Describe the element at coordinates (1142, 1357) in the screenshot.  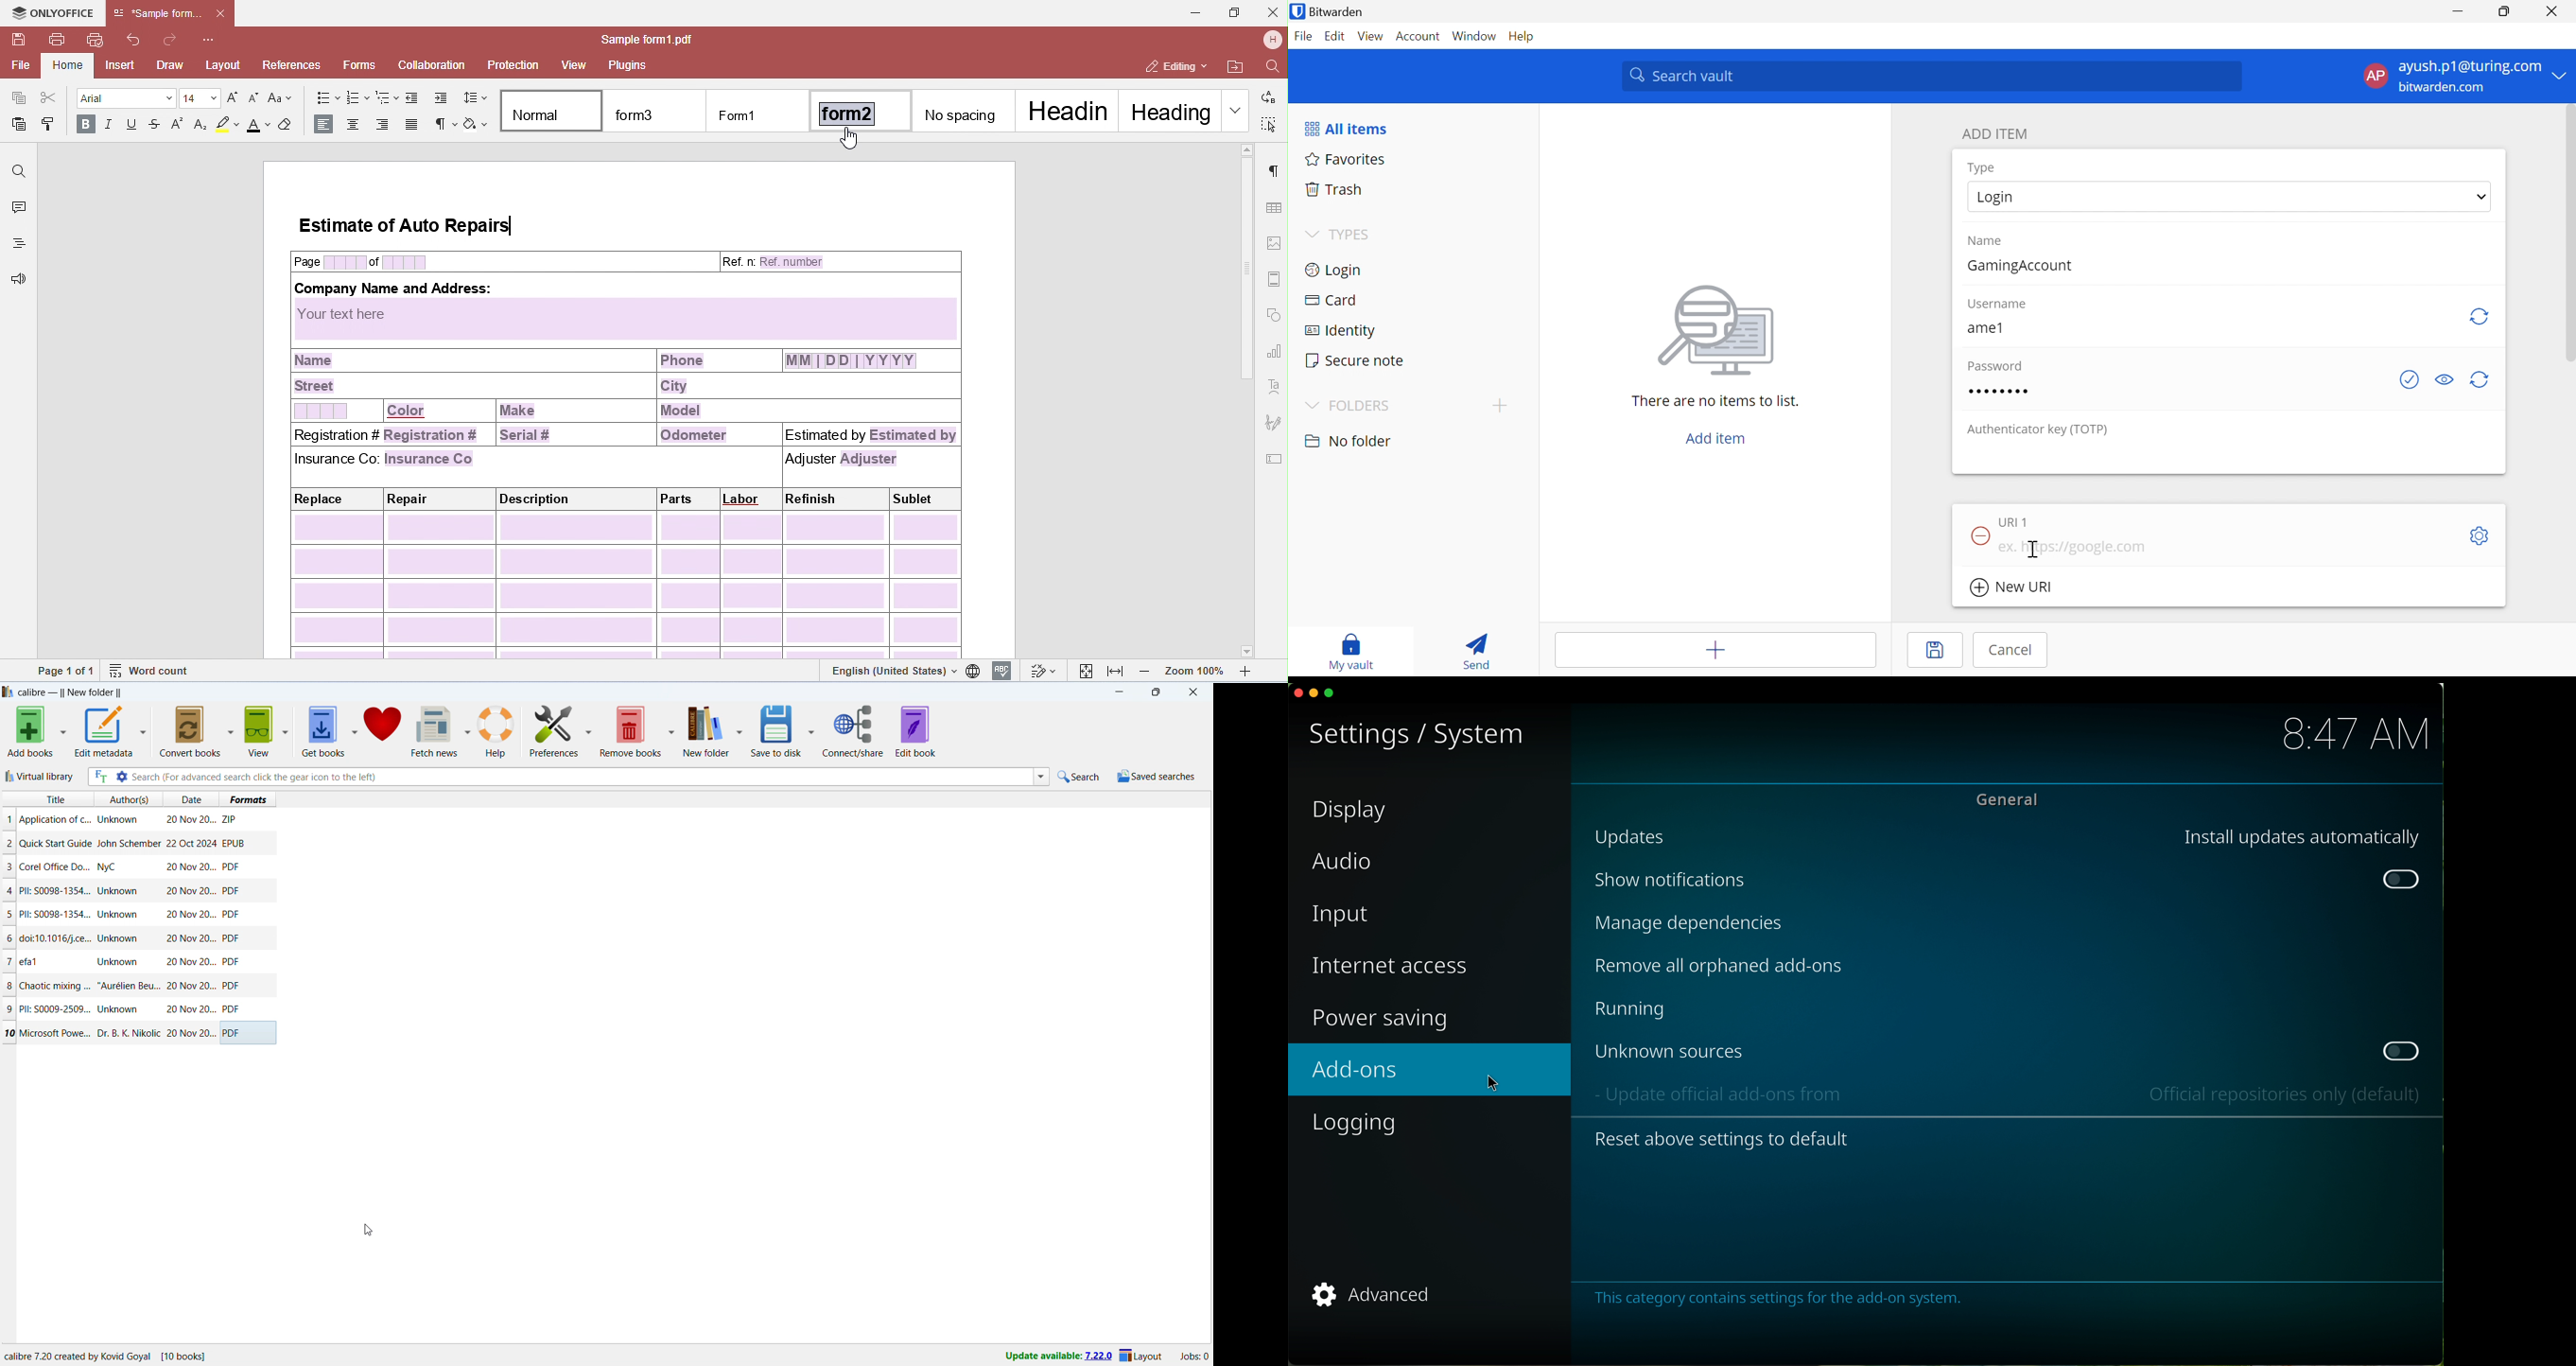
I see `layout` at that location.